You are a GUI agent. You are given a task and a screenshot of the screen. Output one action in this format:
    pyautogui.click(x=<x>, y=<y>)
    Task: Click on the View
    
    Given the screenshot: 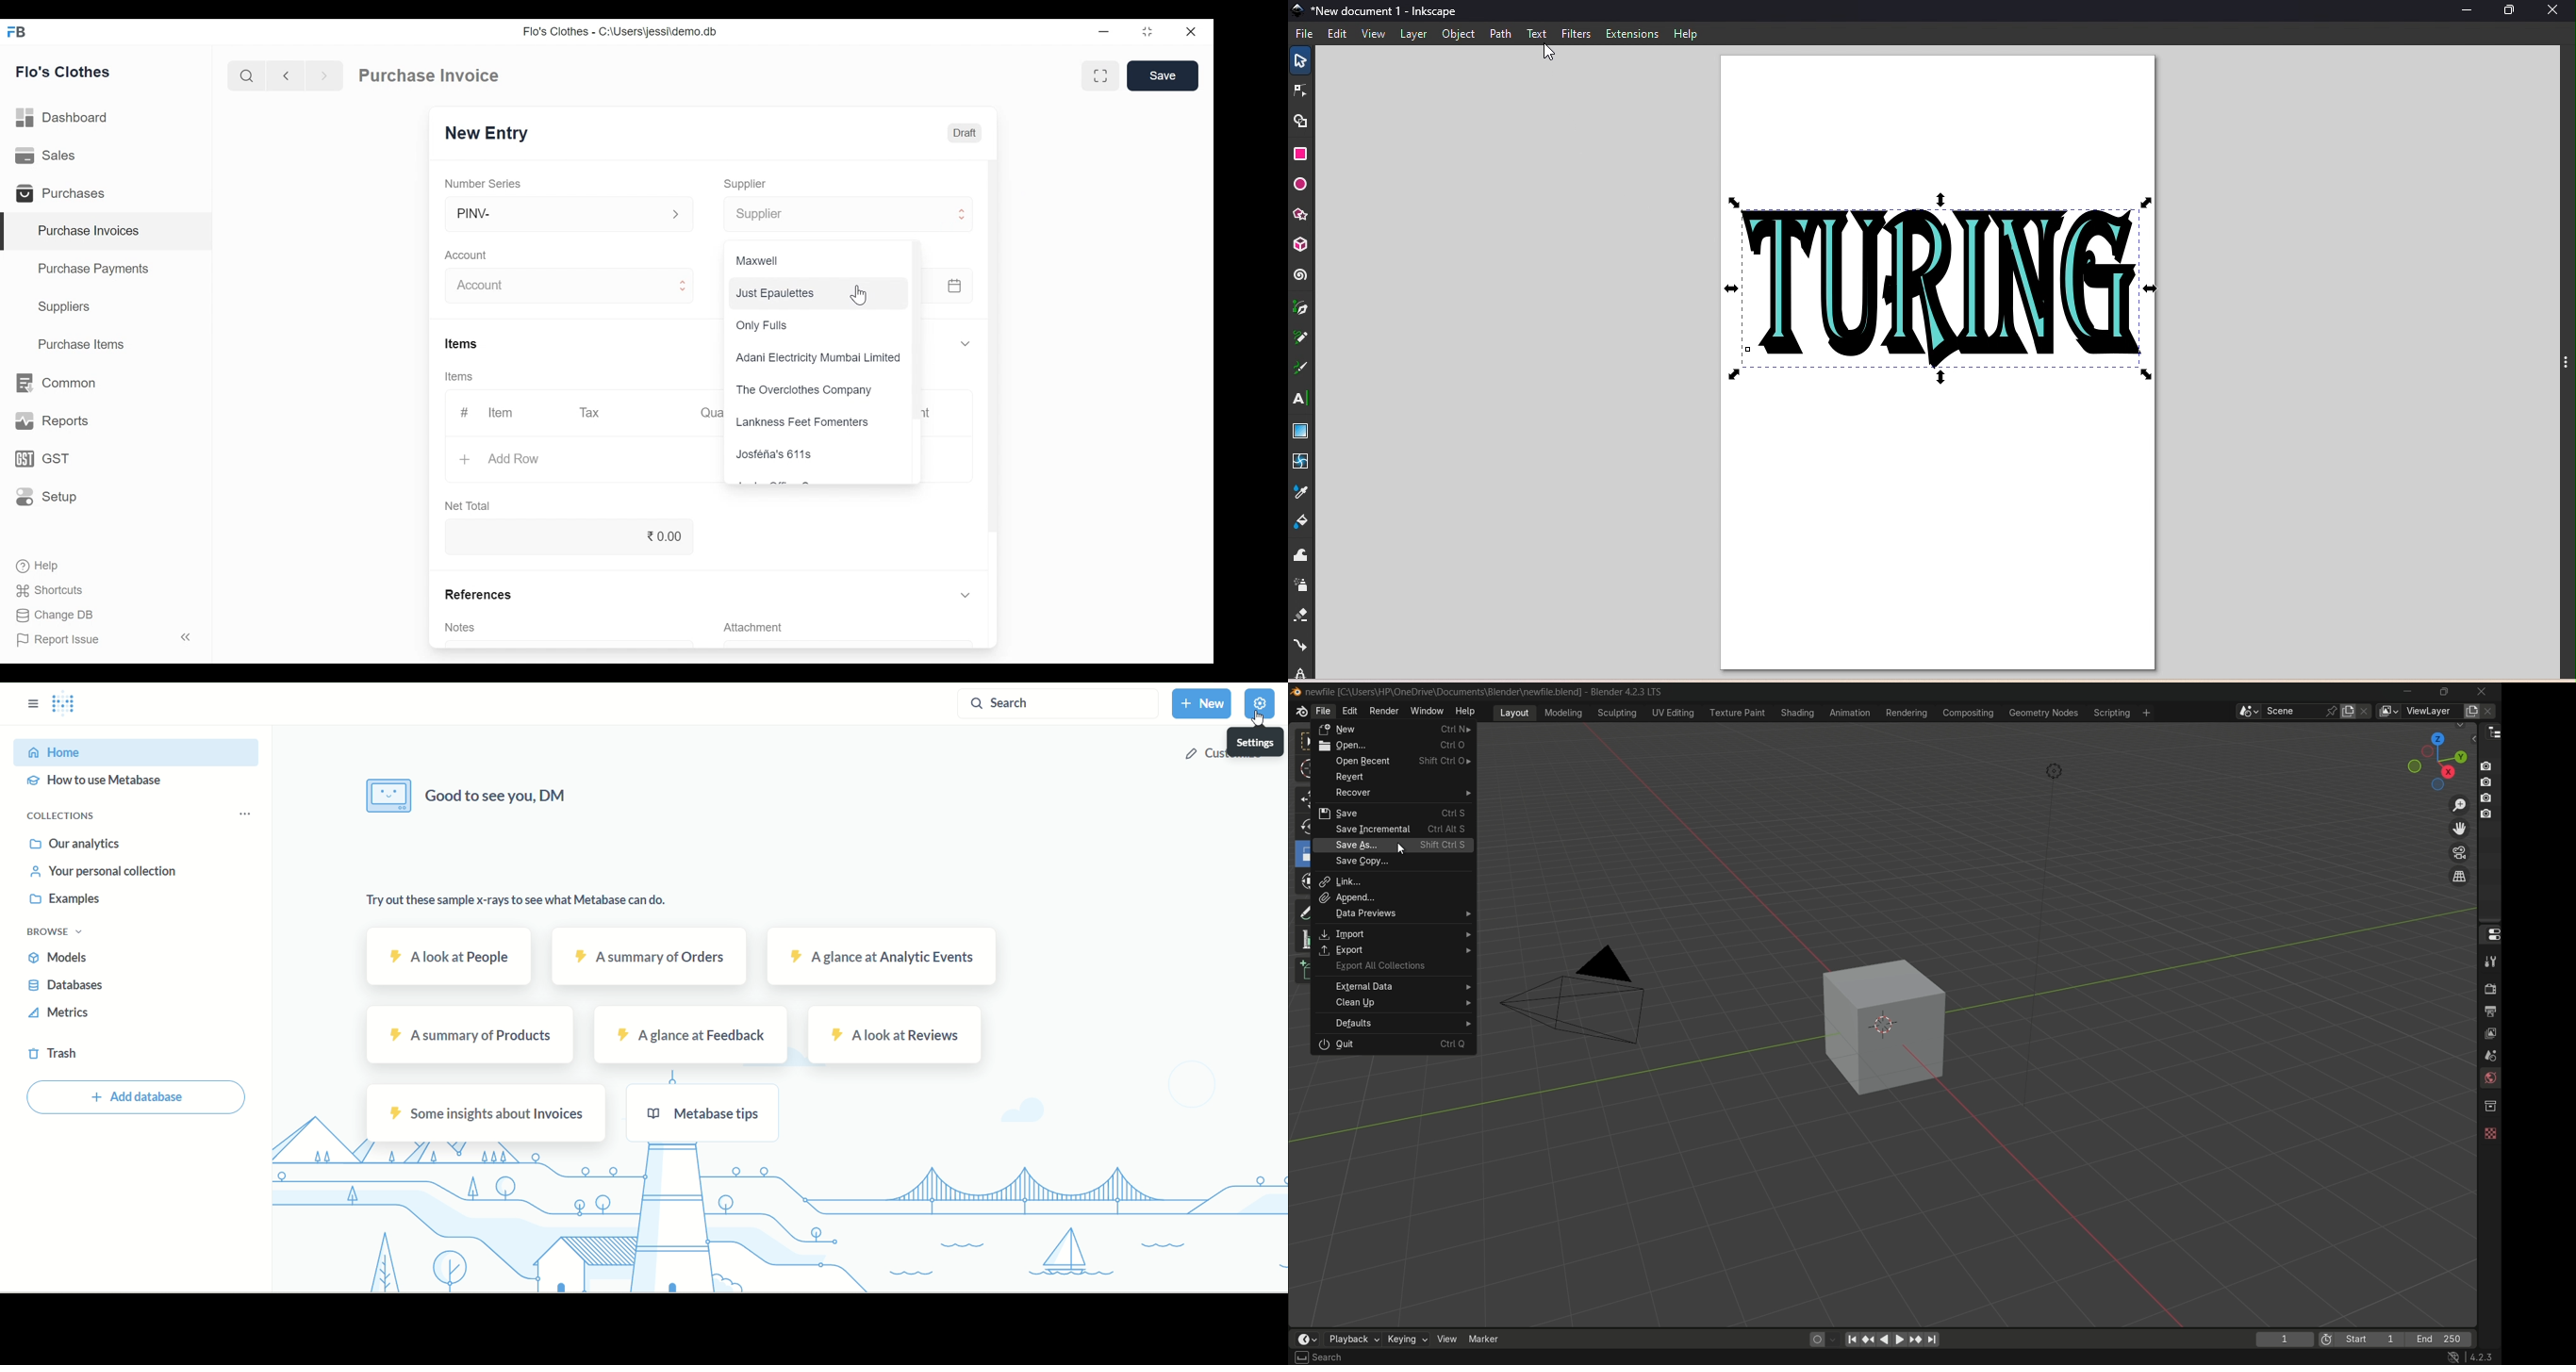 What is the action you would take?
    pyautogui.click(x=1371, y=35)
    